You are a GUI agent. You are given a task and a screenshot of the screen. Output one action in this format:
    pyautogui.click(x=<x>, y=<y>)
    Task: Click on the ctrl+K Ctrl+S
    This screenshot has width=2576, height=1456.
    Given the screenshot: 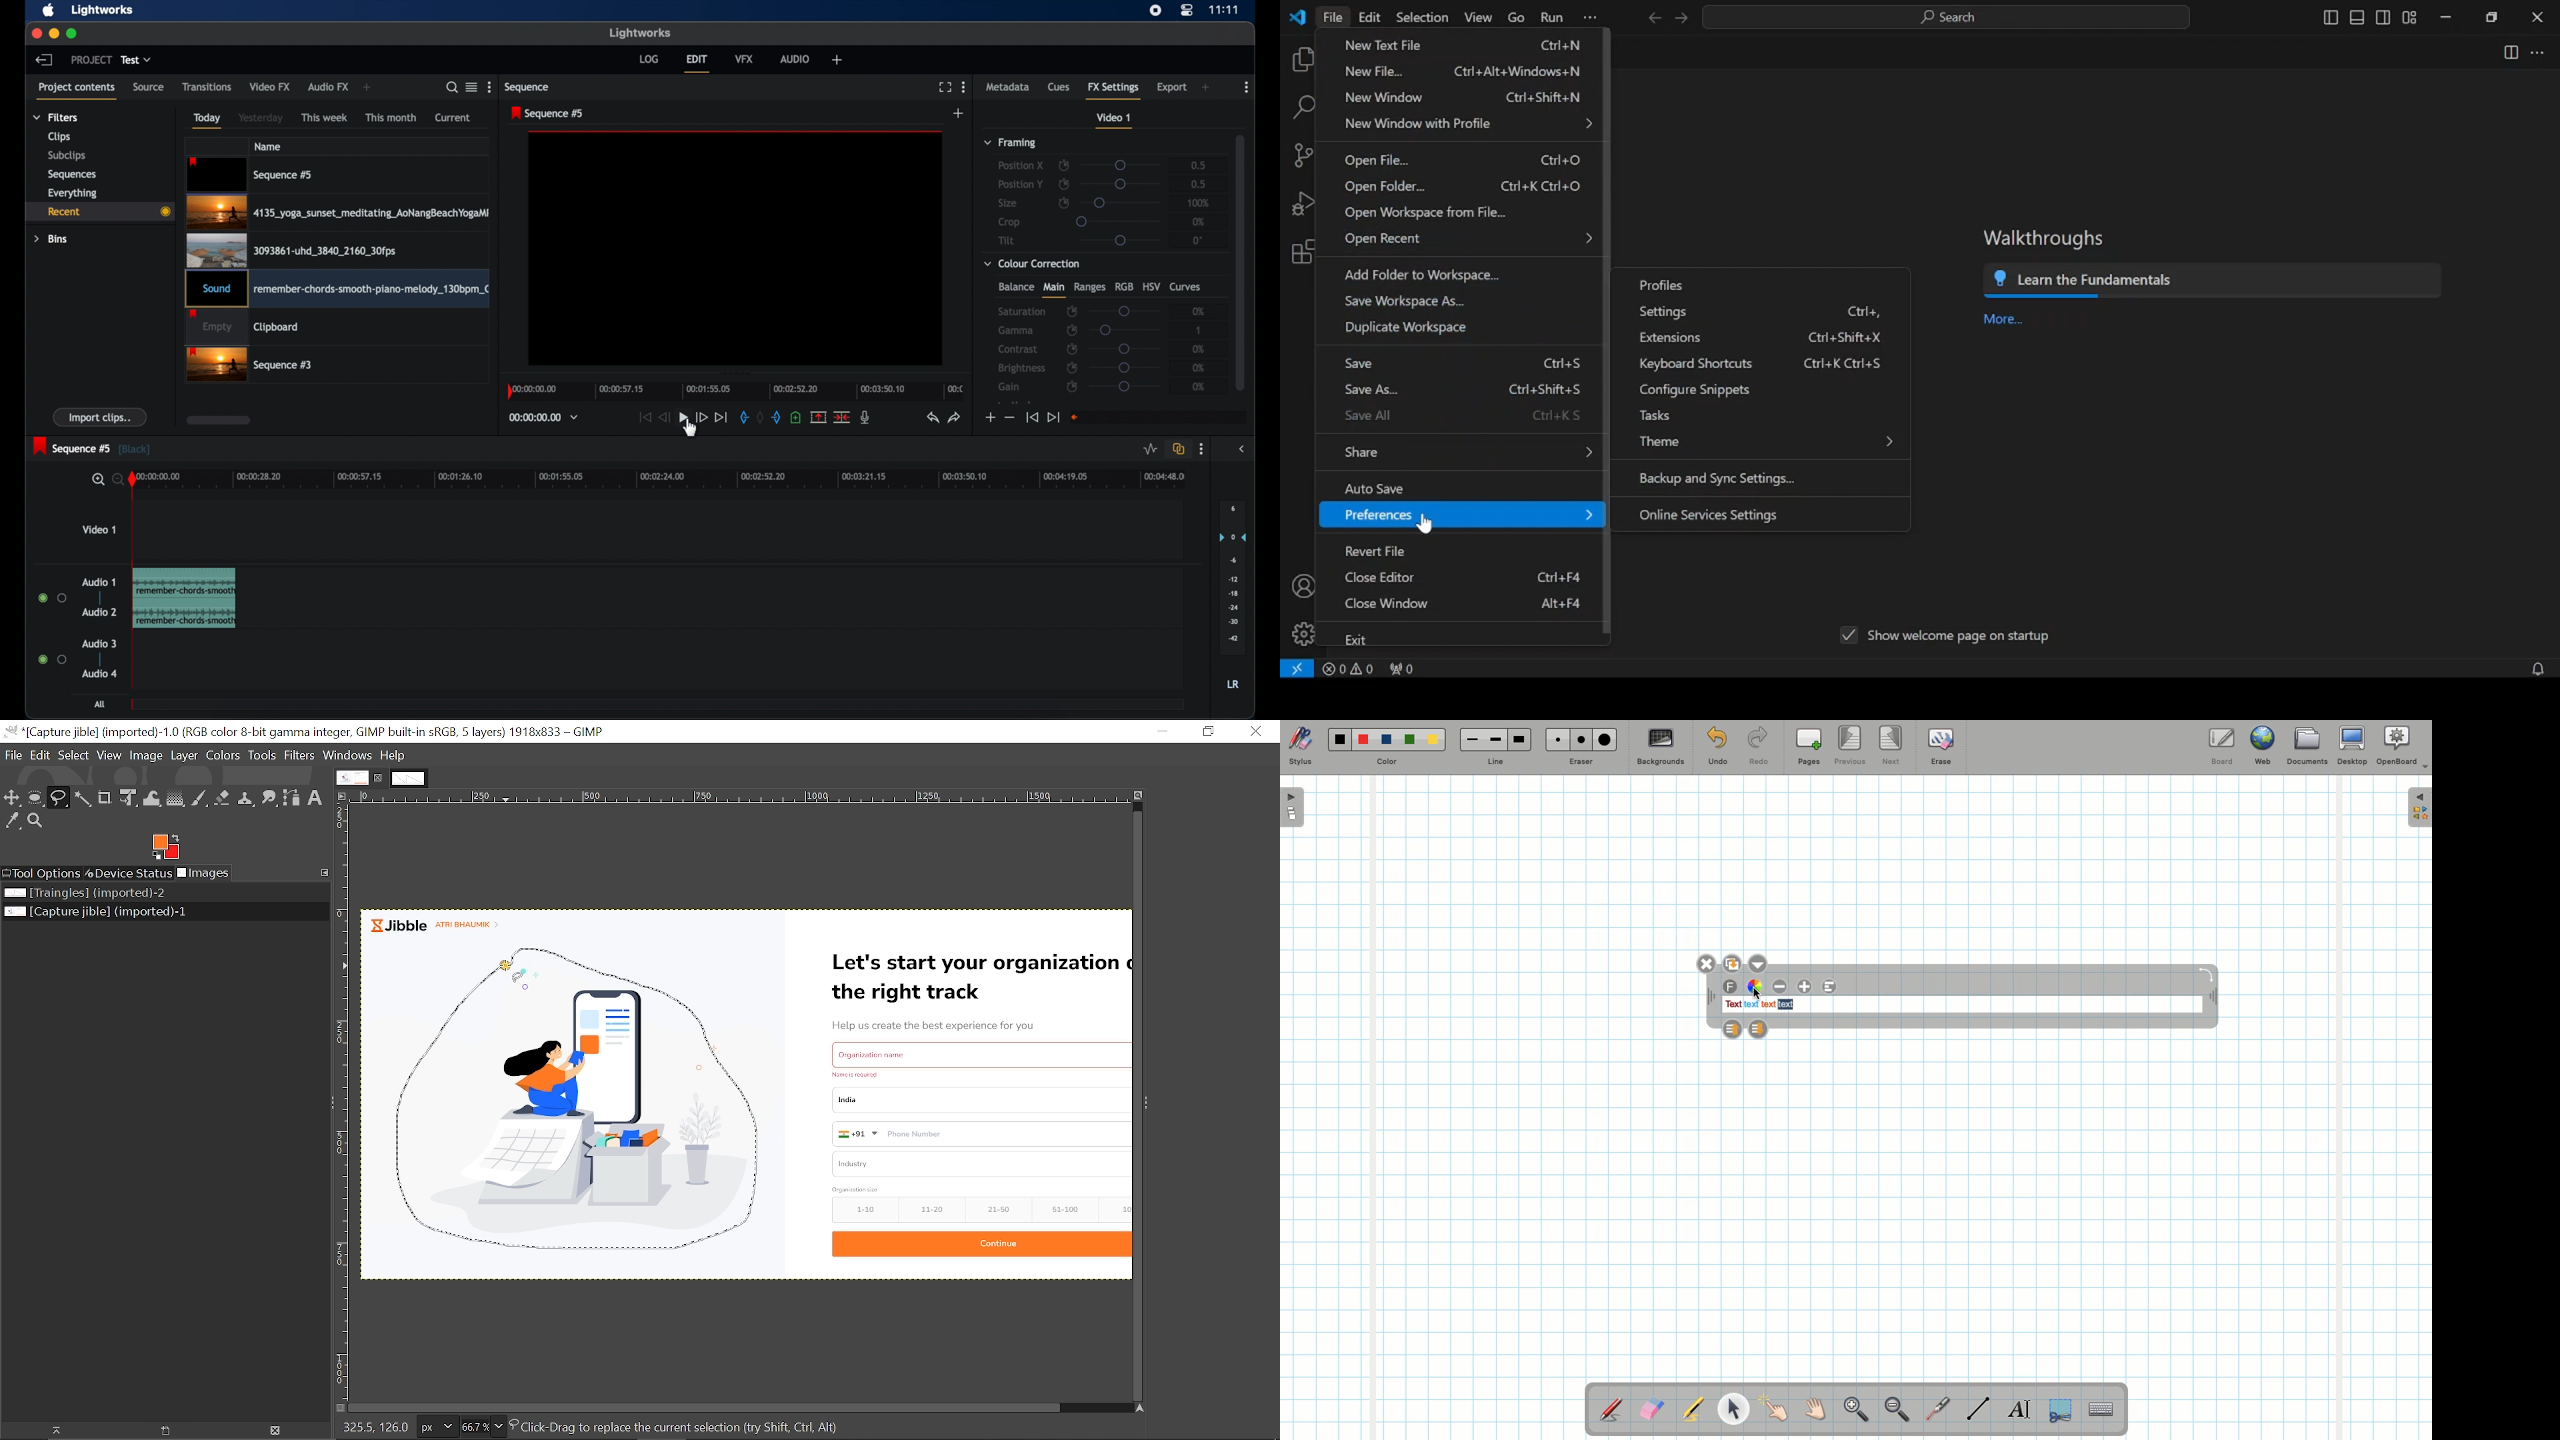 What is the action you would take?
    pyautogui.click(x=1843, y=362)
    